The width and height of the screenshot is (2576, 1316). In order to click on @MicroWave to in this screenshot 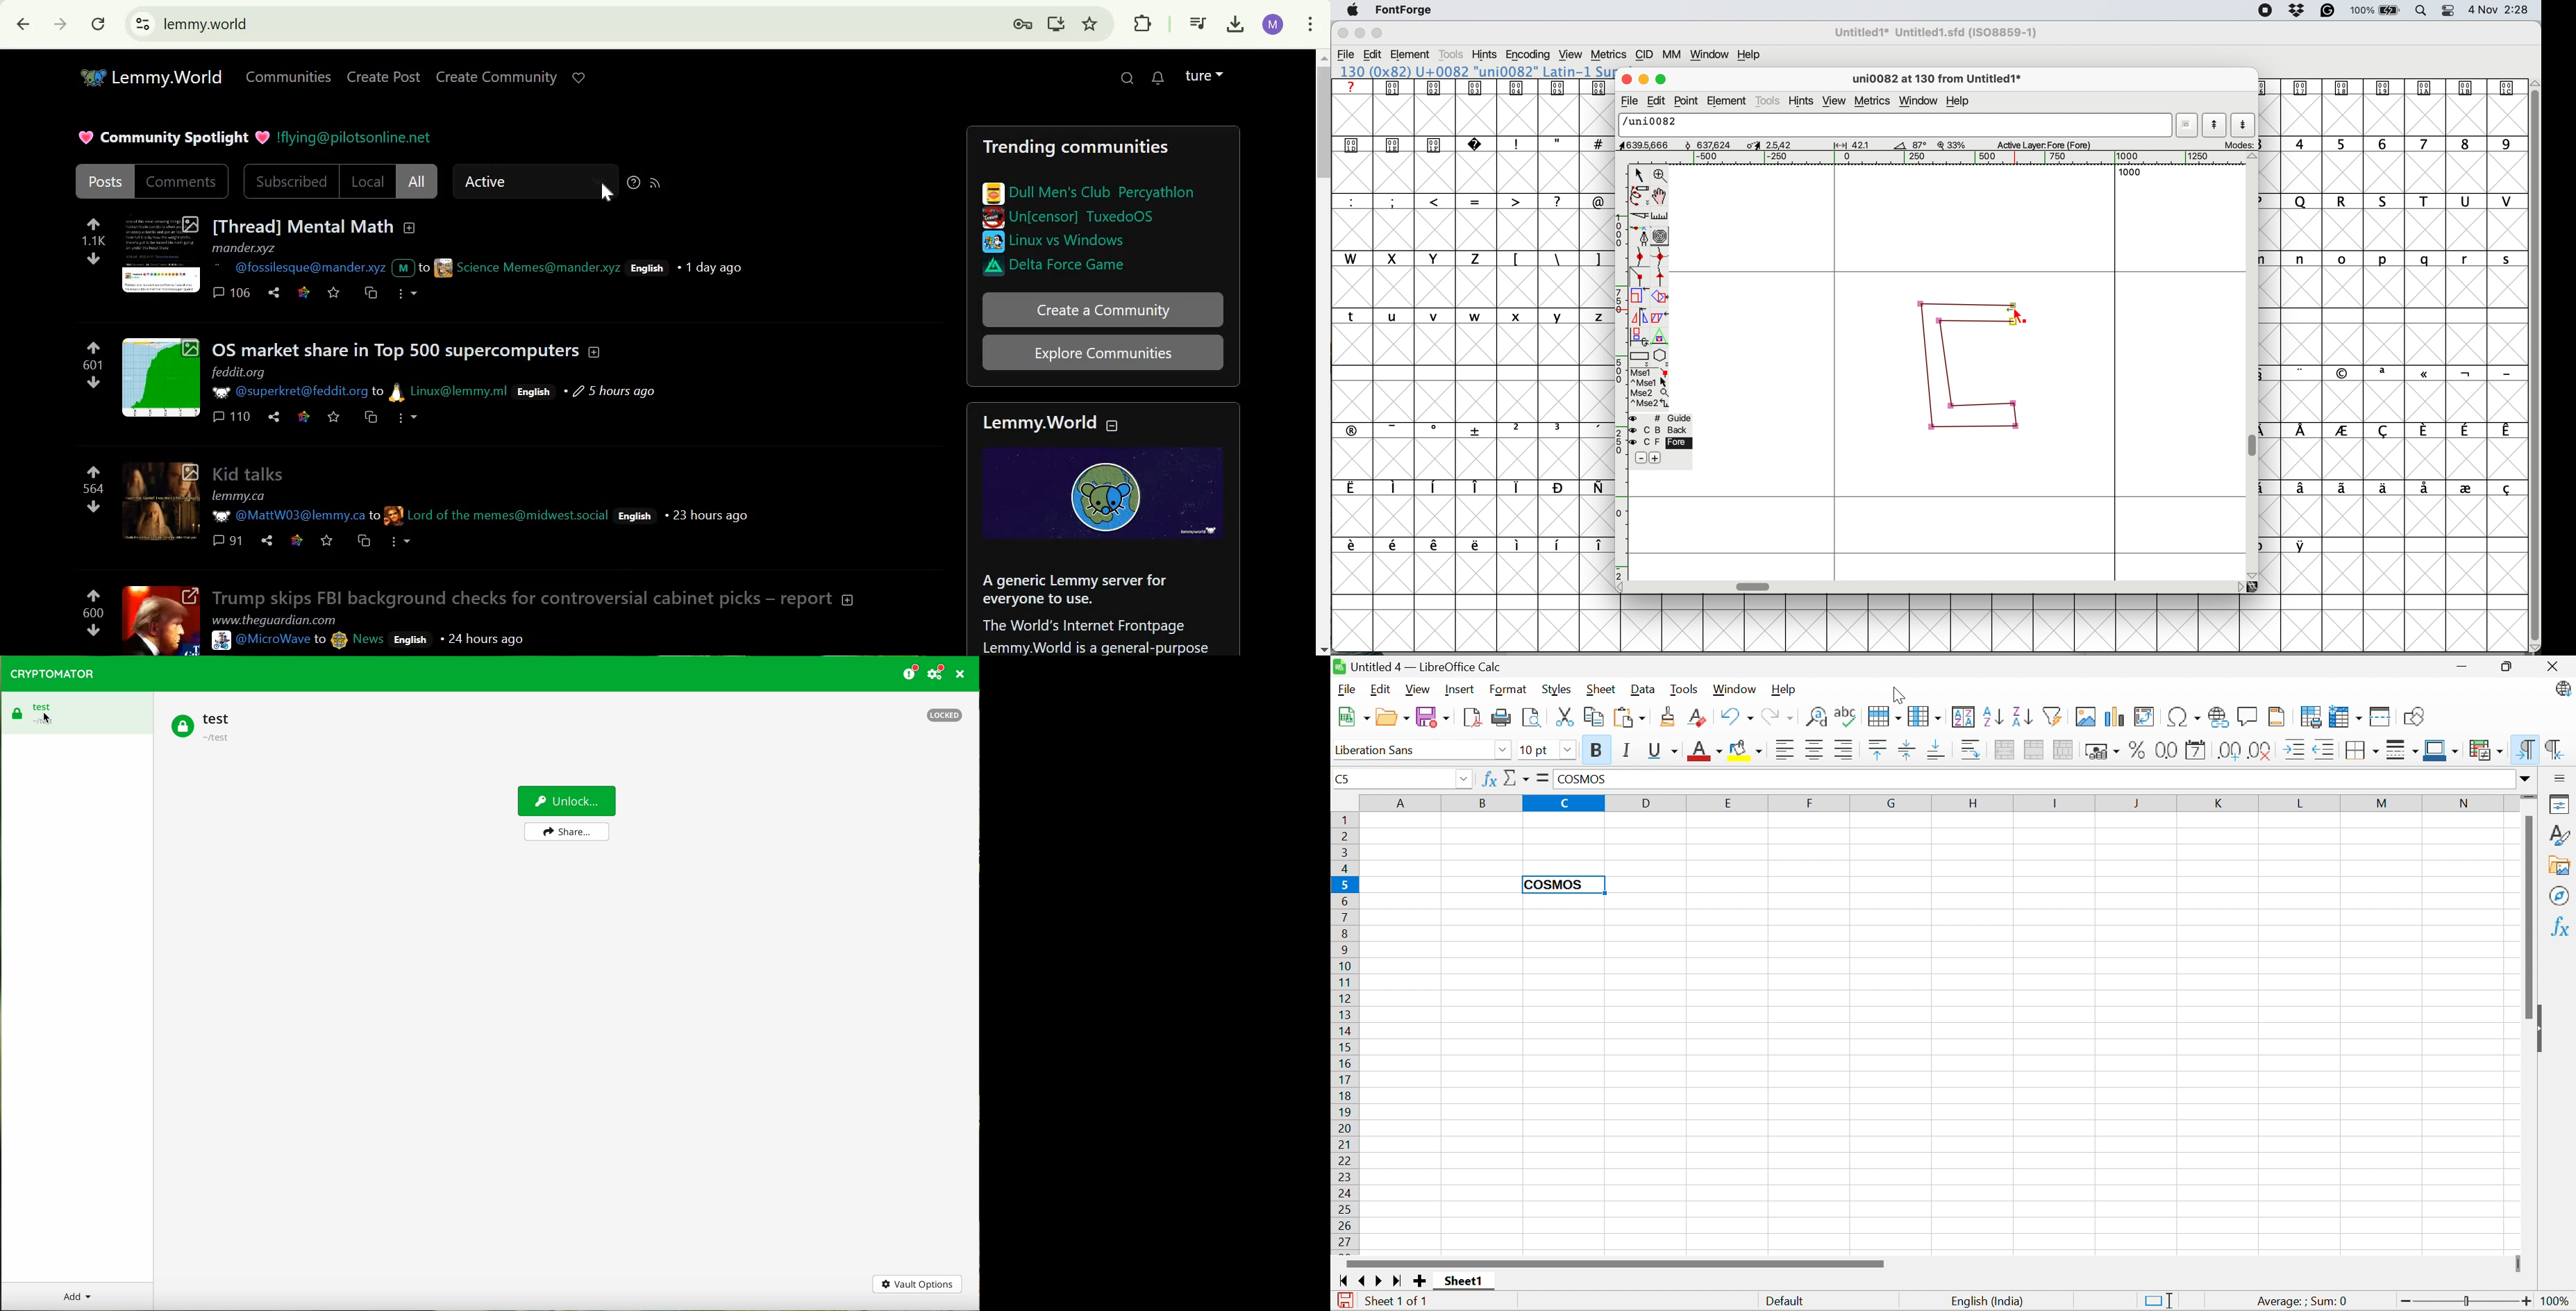, I will do `click(282, 639)`.